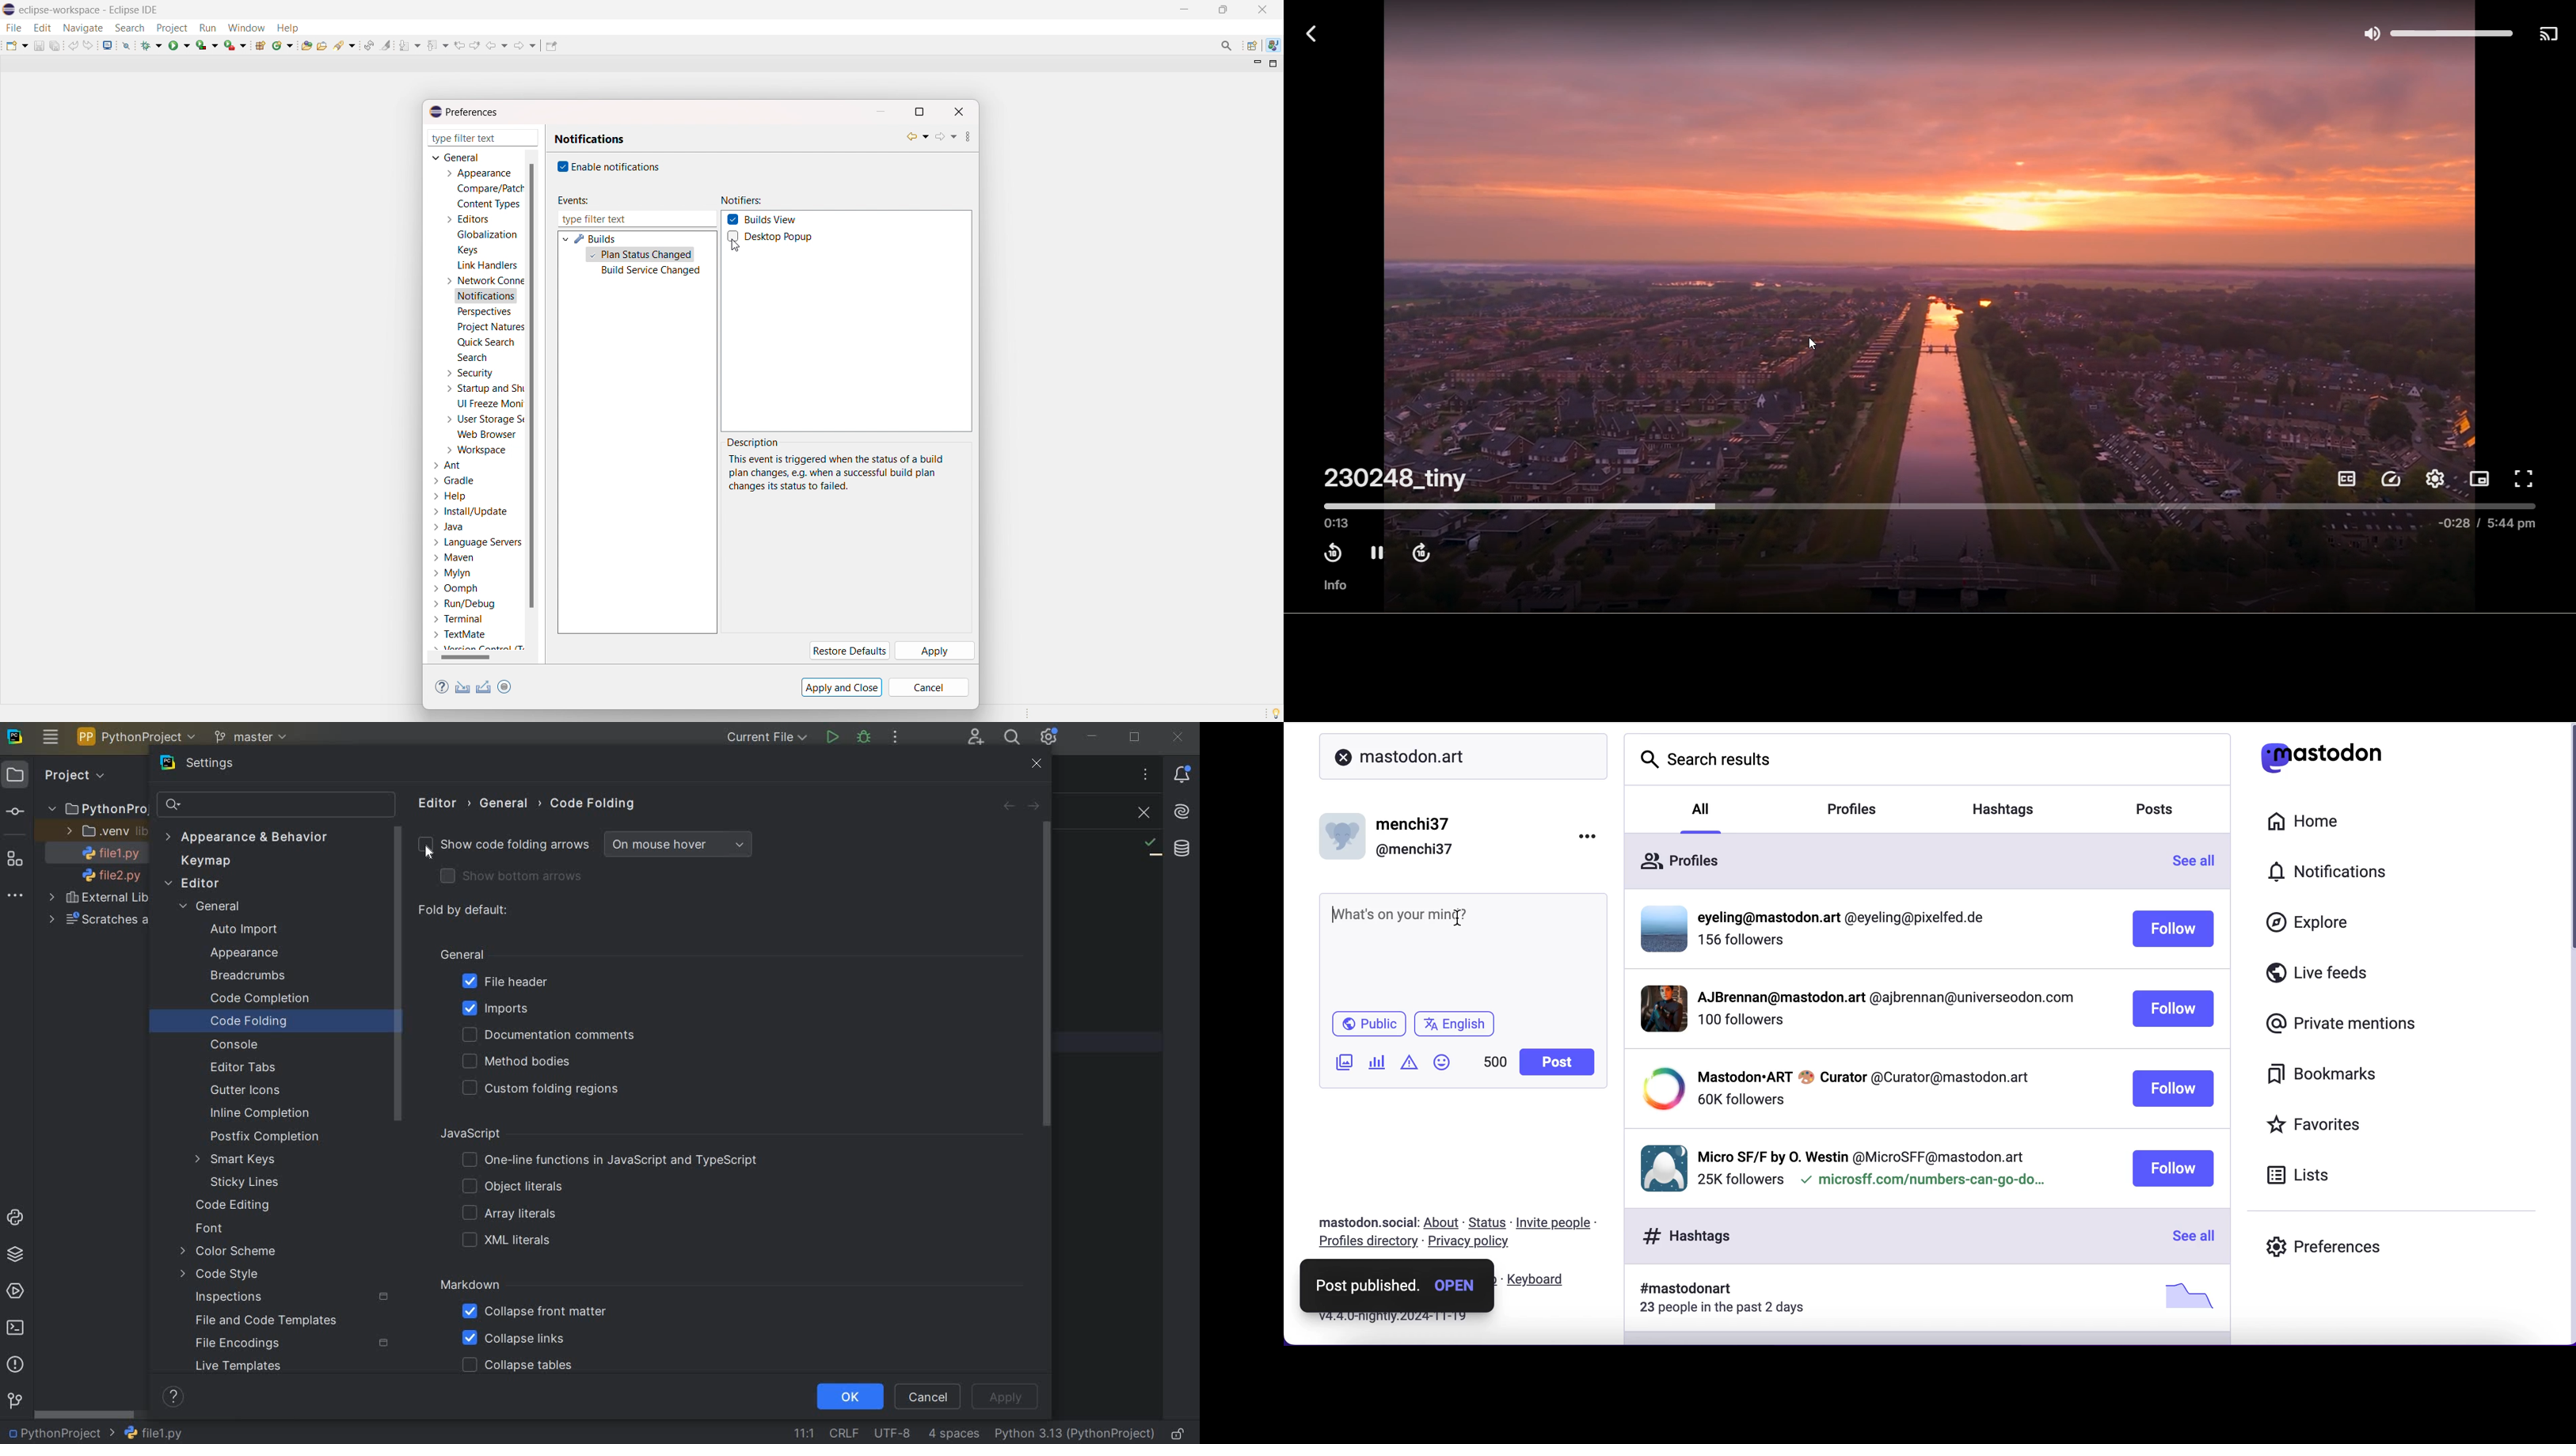 The width and height of the screenshot is (2576, 1456). Describe the element at coordinates (929, 687) in the screenshot. I see `cancel` at that location.